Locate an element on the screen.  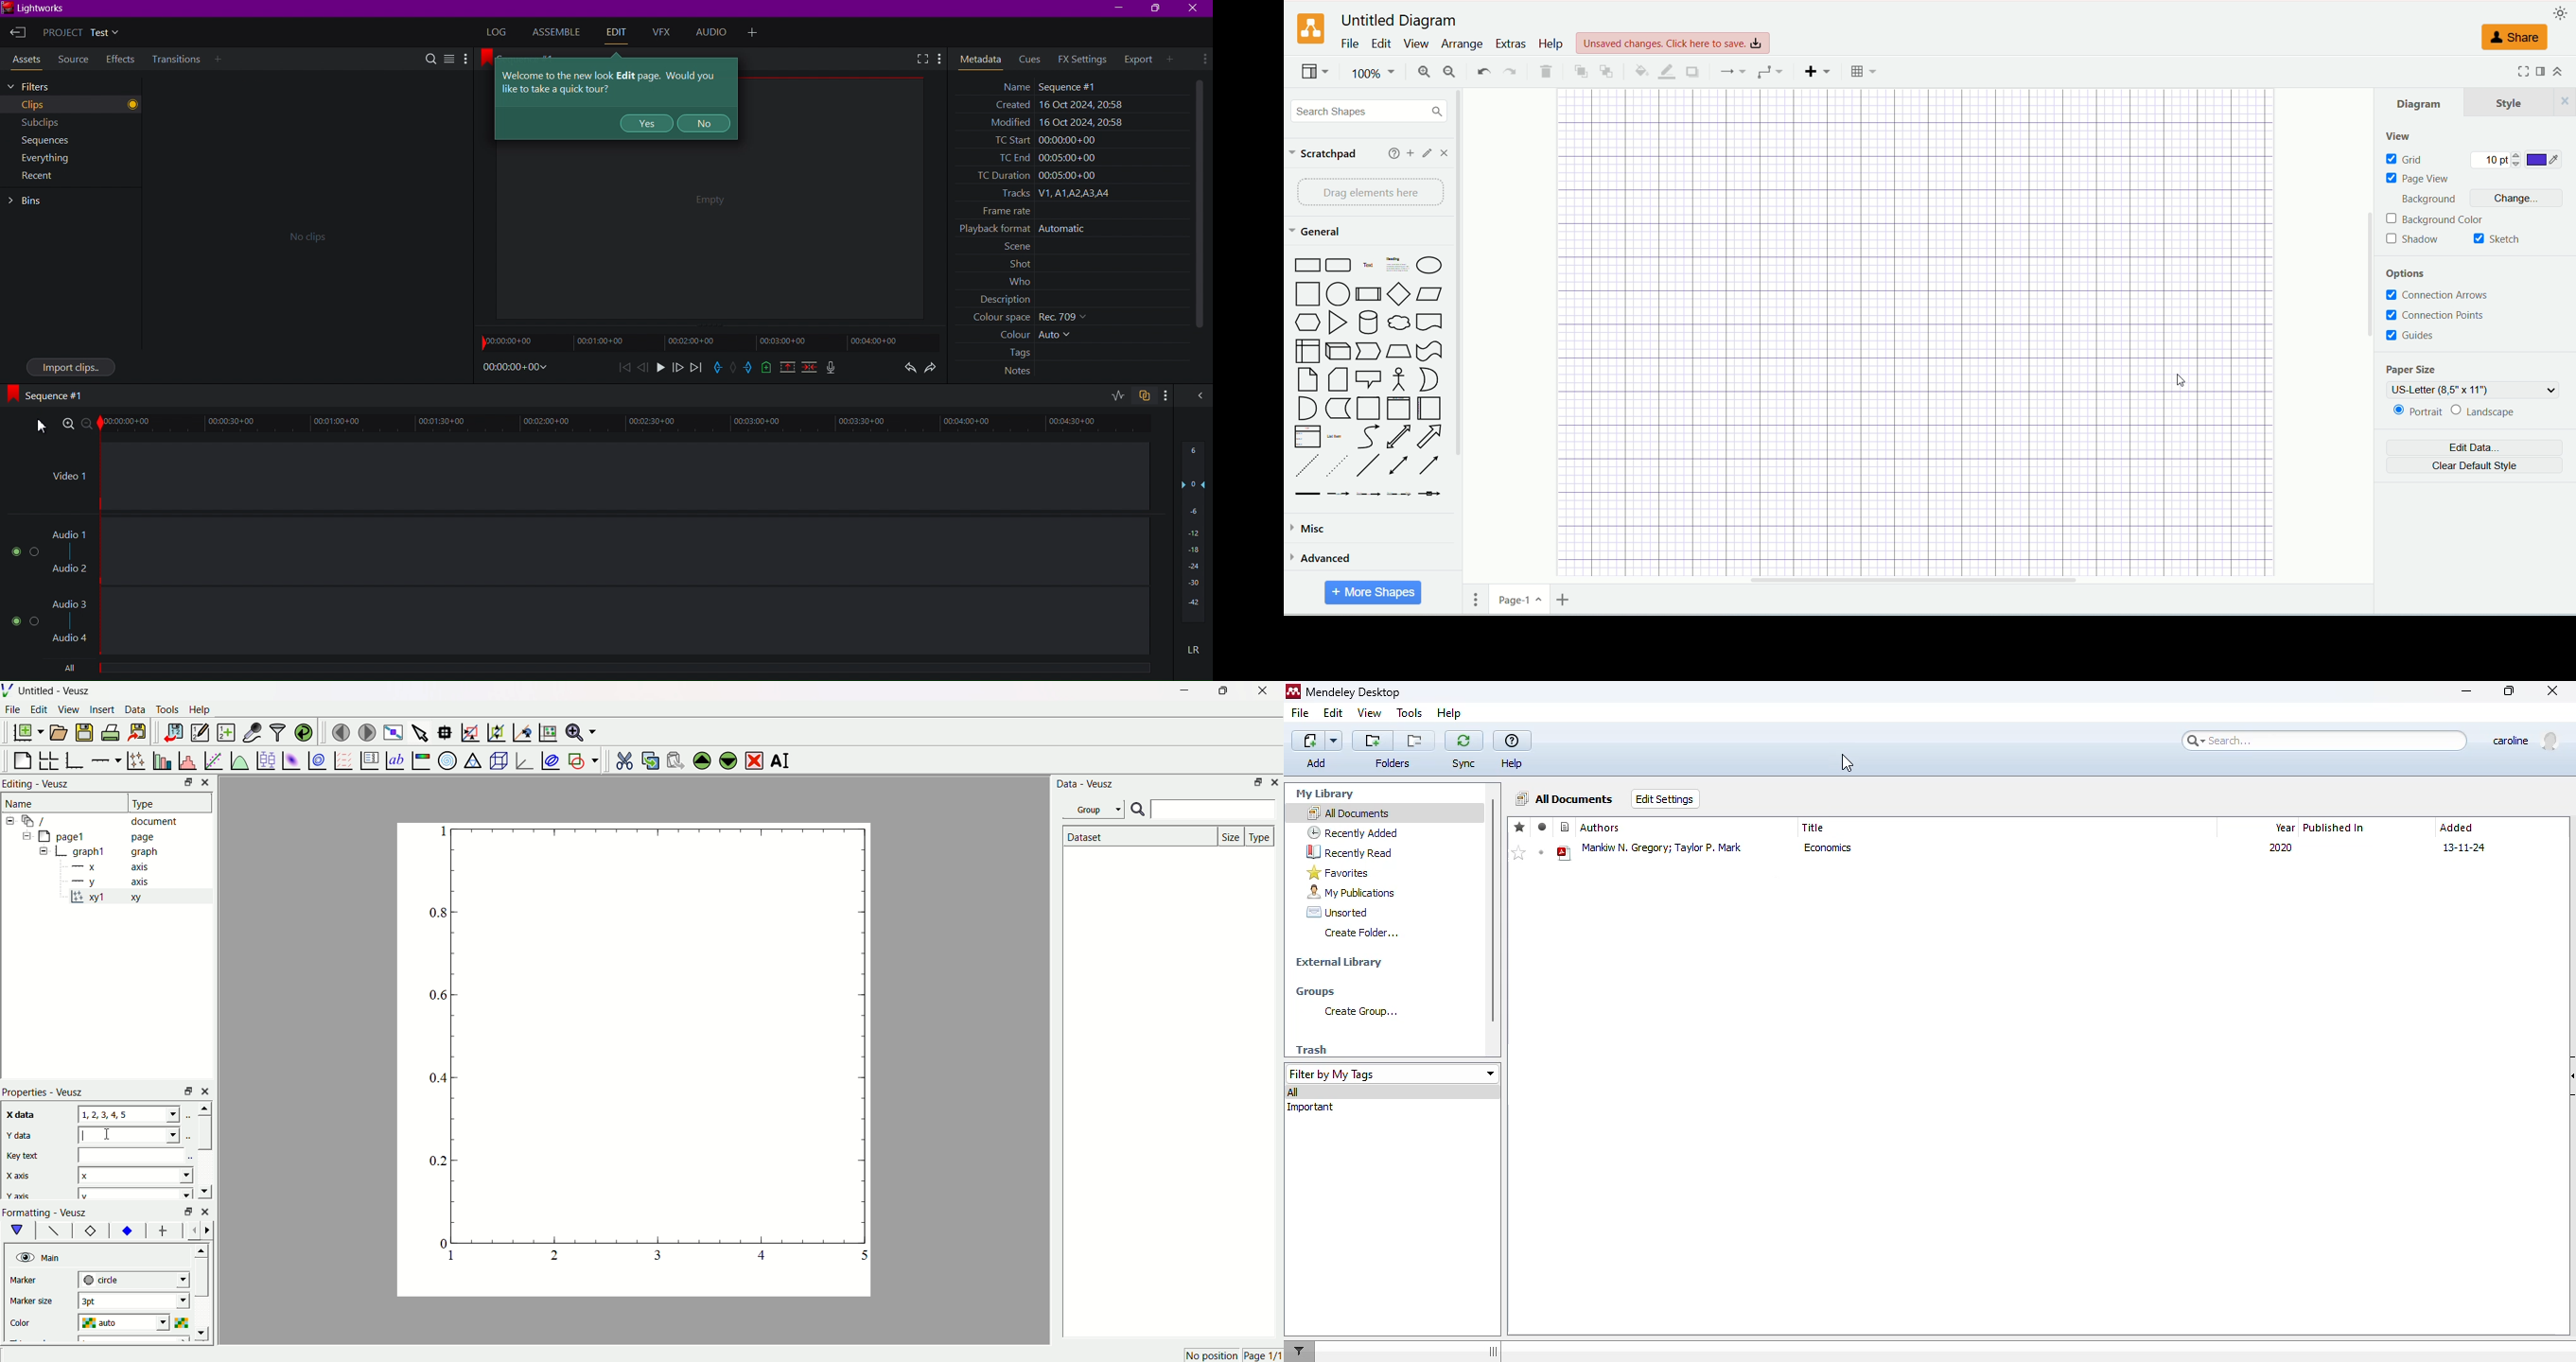
select color is located at coordinates (184, 1321).